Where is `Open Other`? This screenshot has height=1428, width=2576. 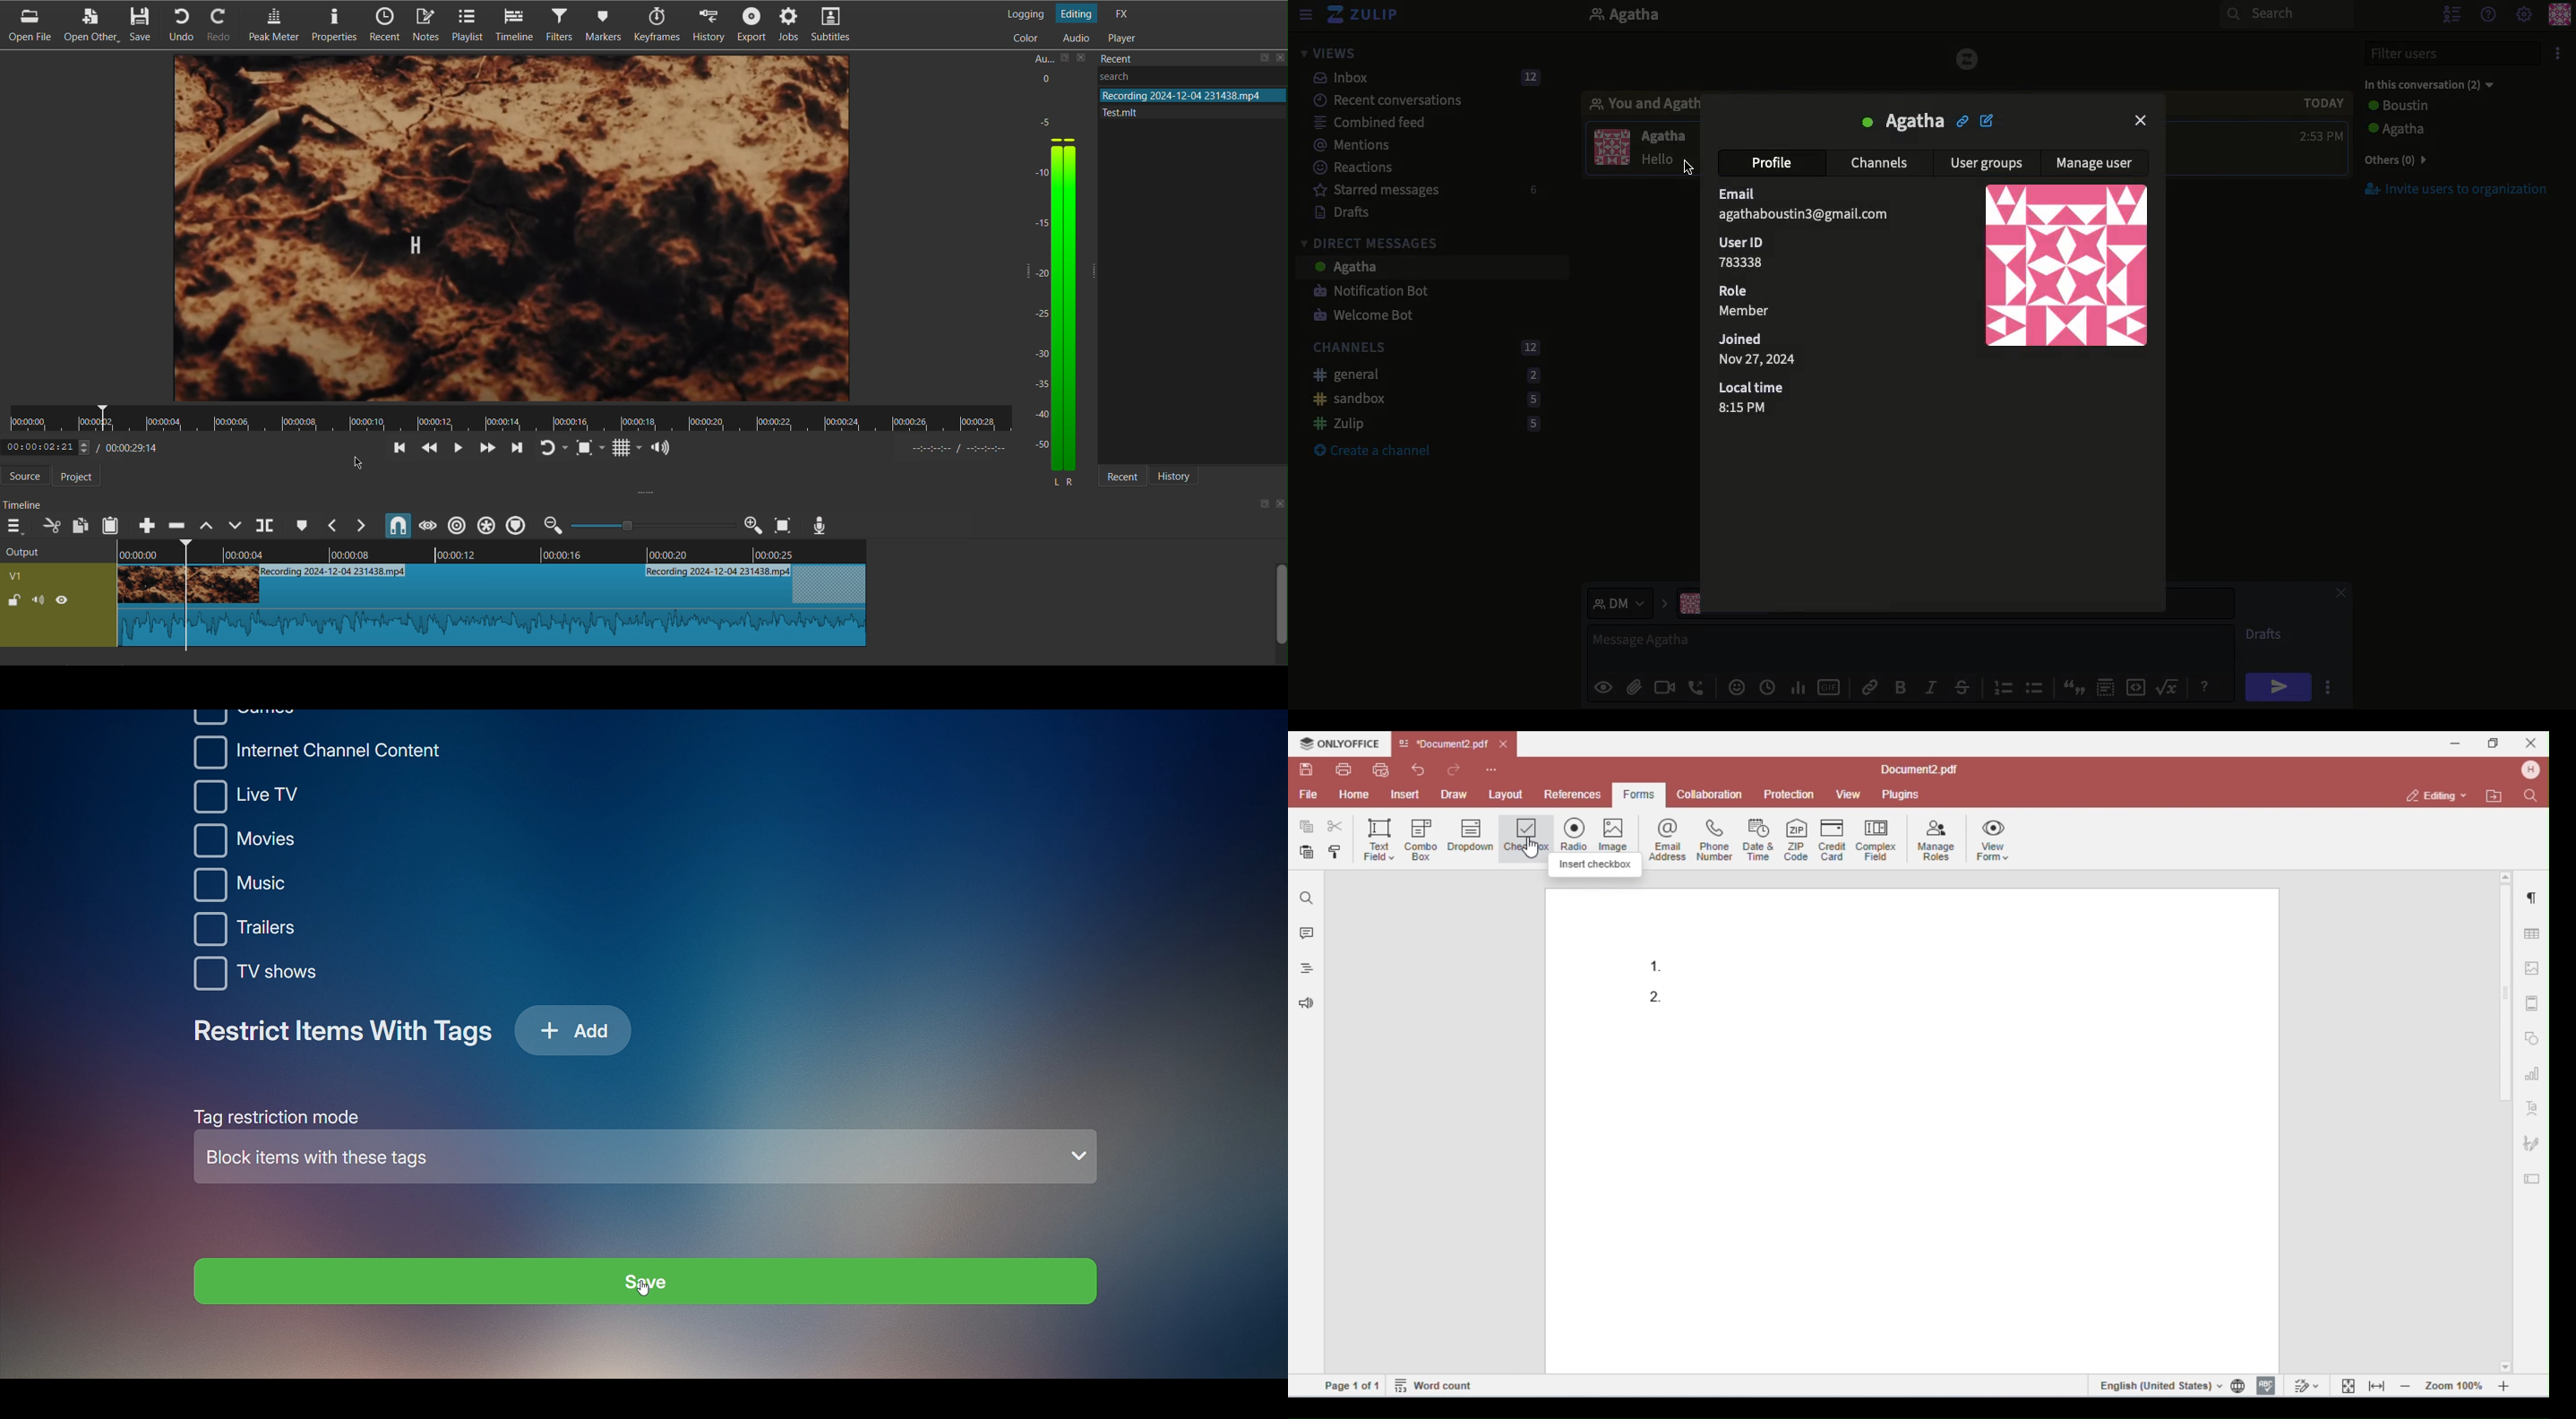
Open Other is located at coordinates (93, 24).